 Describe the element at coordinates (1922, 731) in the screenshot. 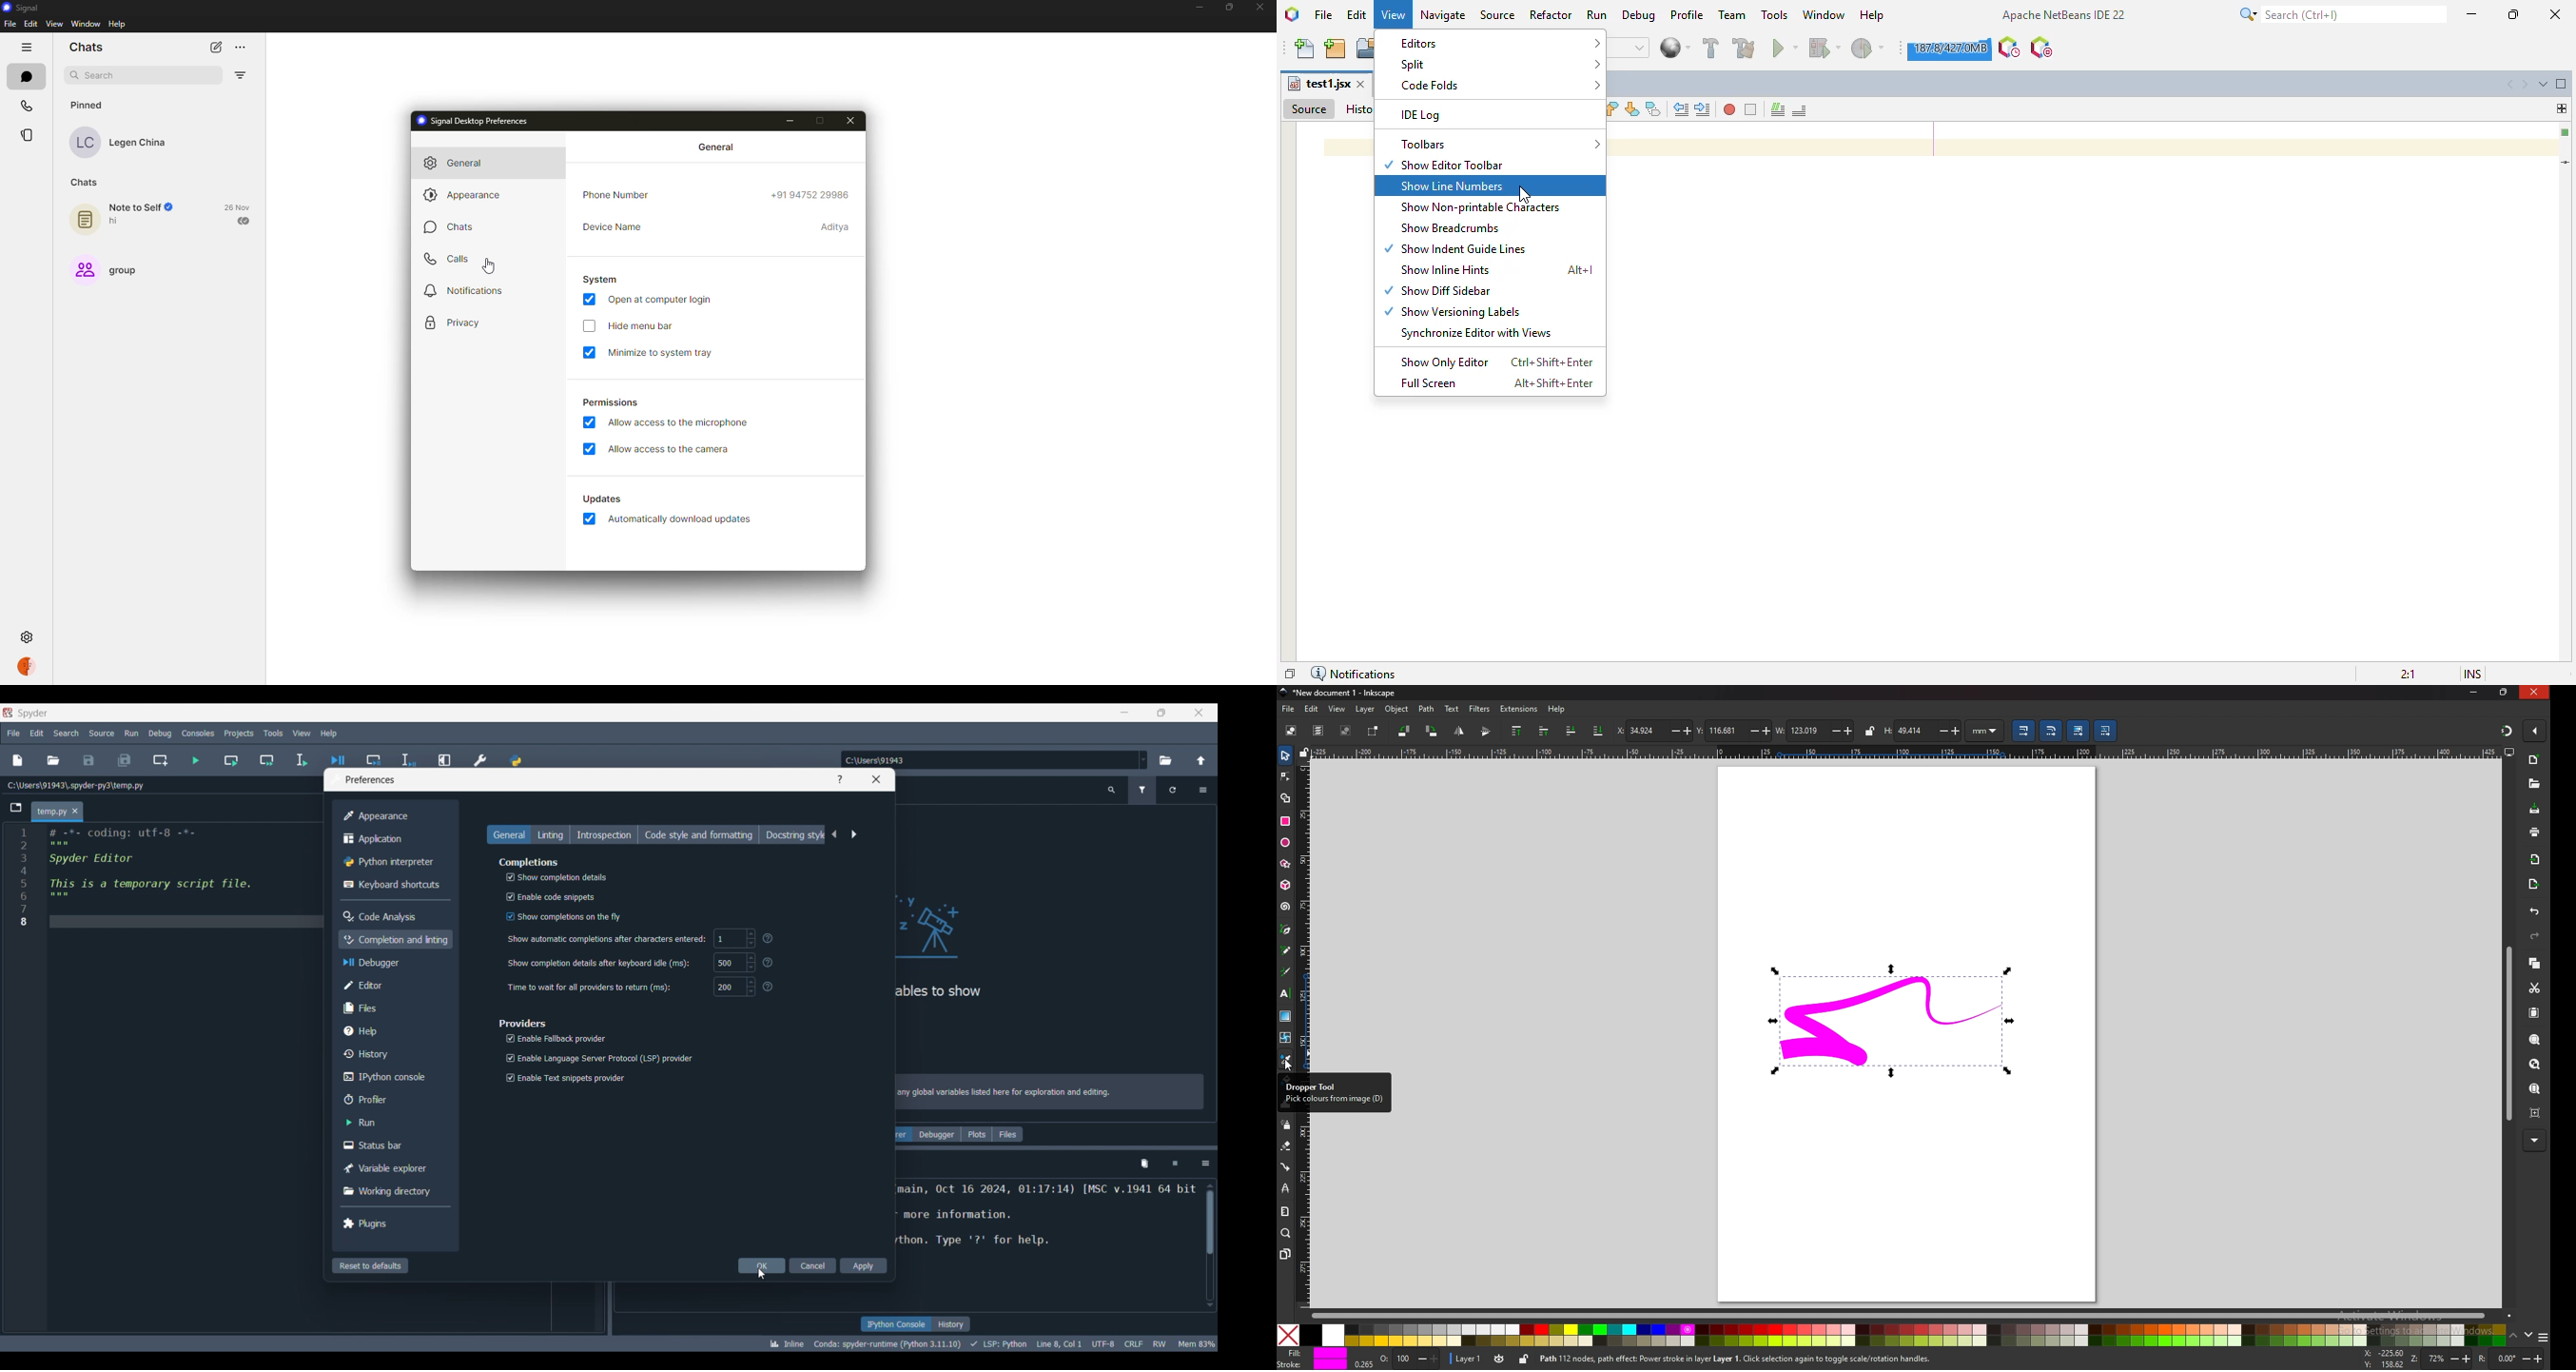

I see `height` at that location.